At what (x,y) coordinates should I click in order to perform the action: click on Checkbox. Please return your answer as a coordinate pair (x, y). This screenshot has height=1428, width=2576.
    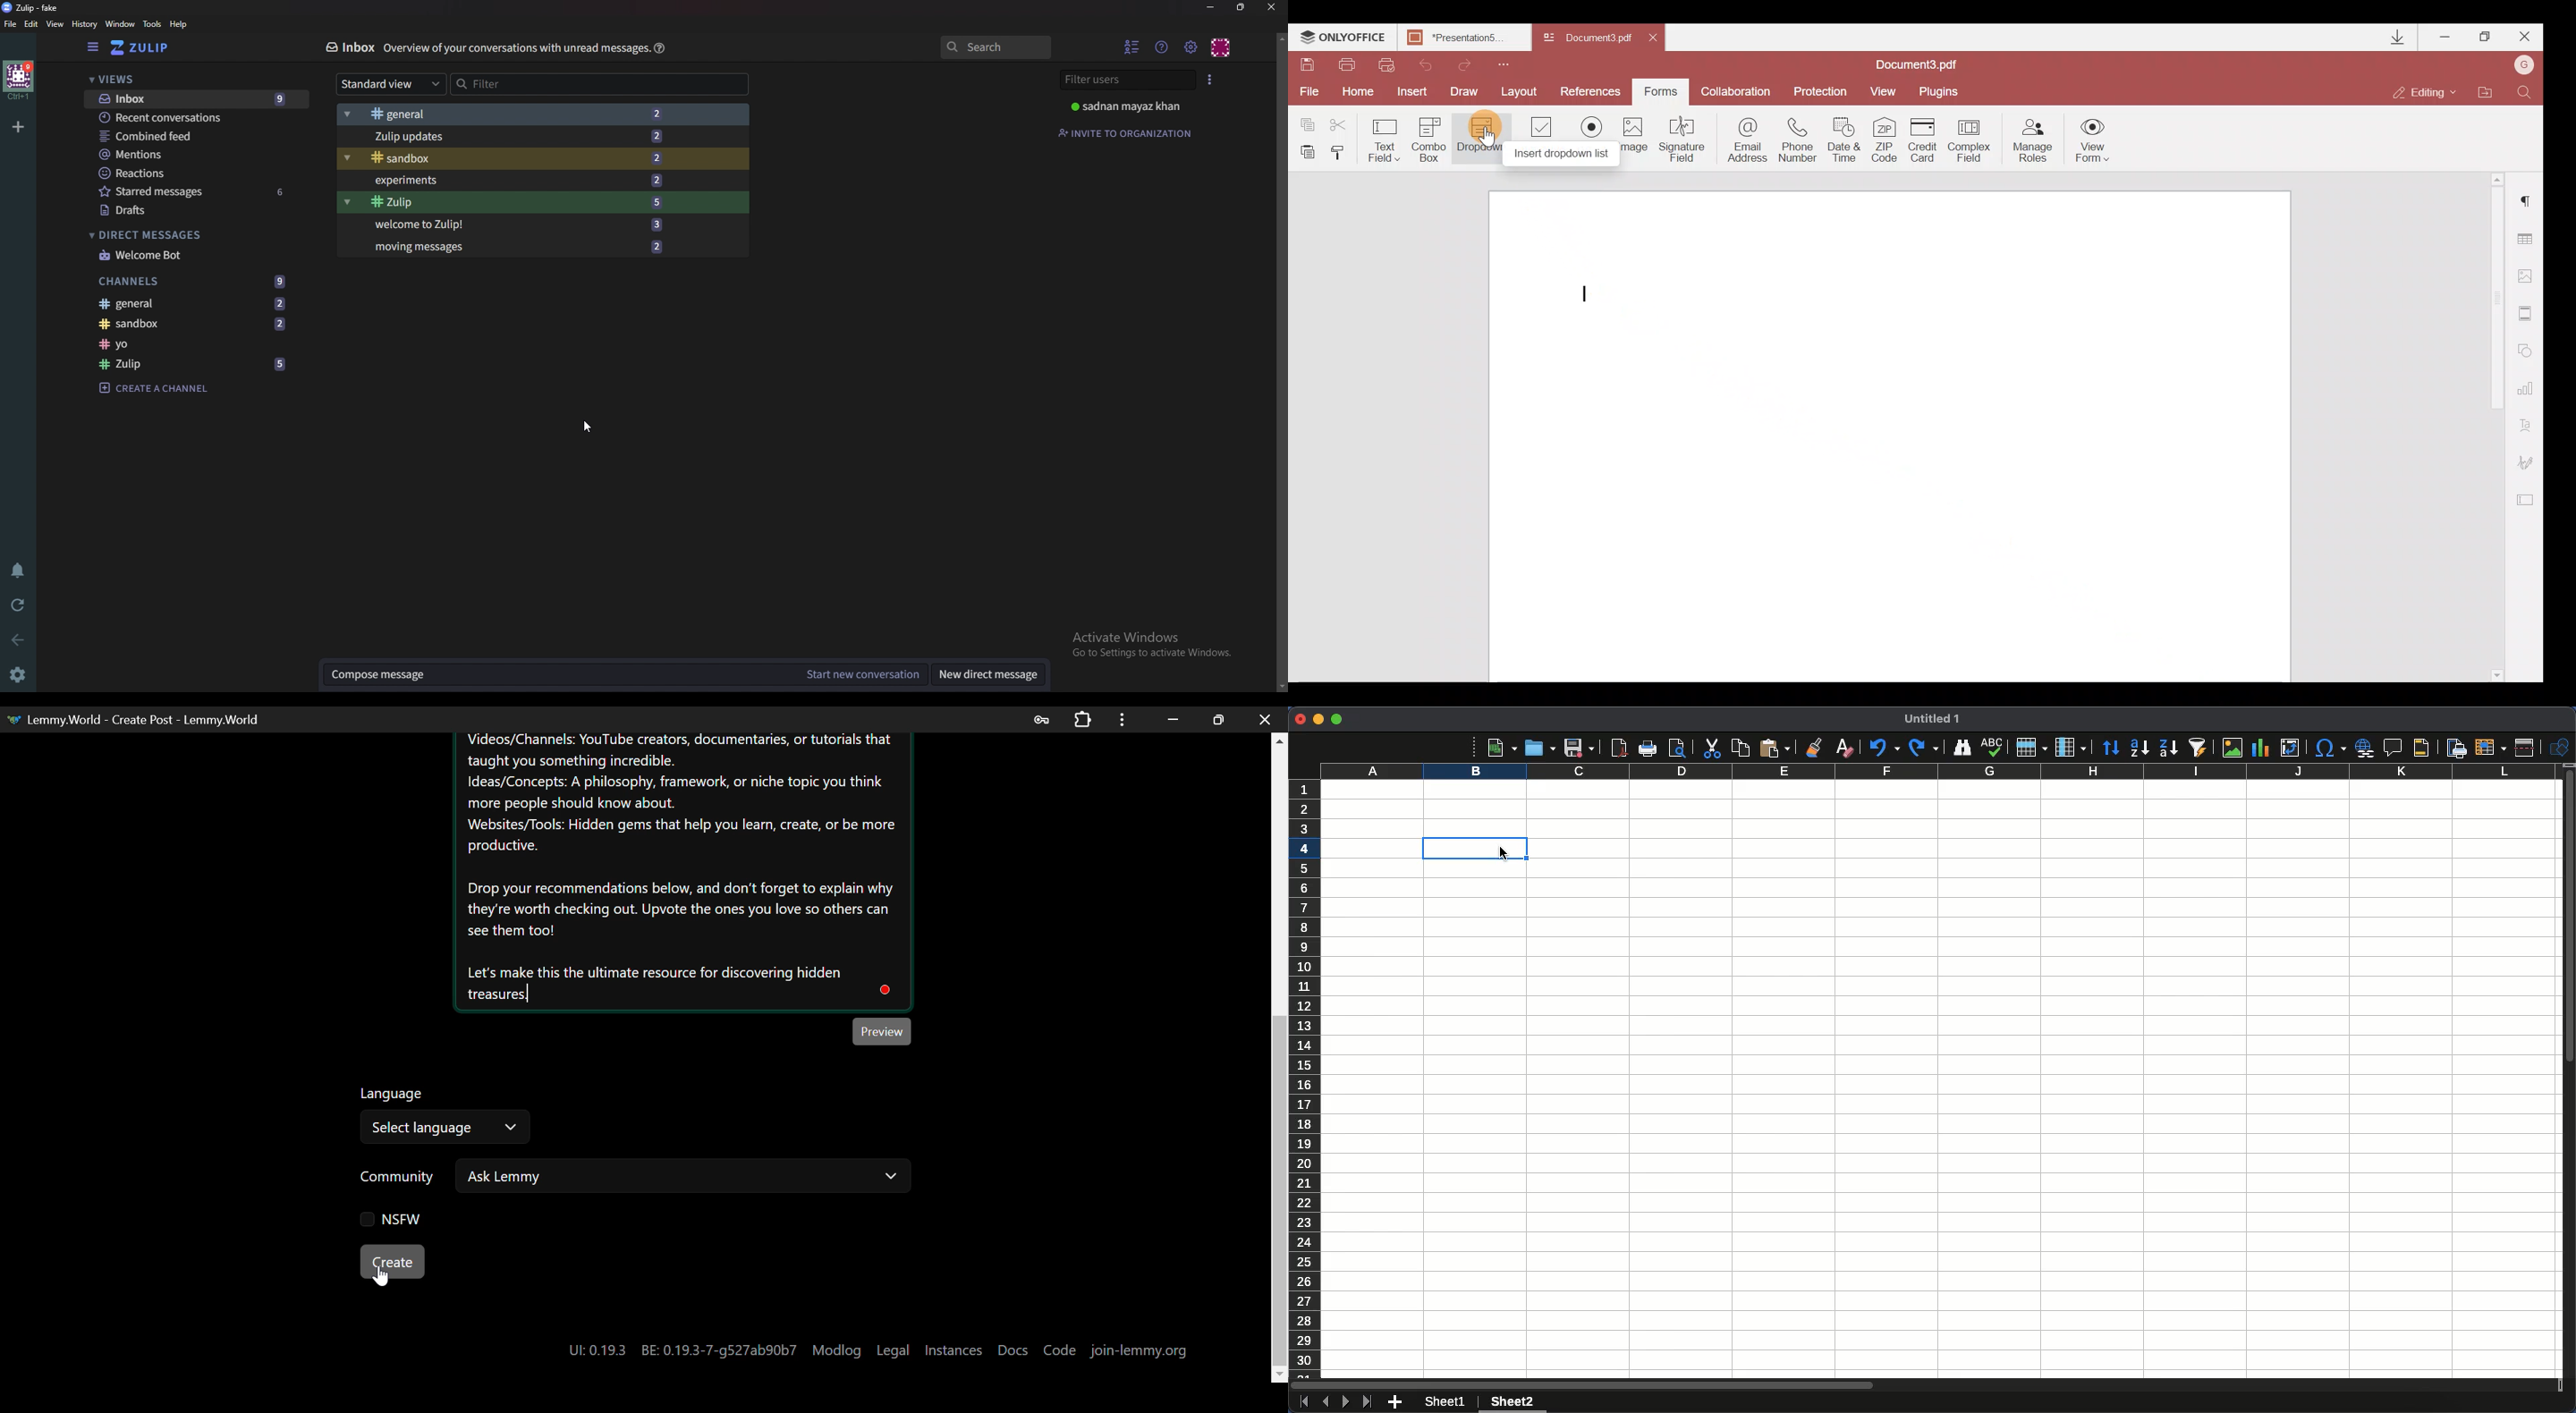
    Looking at the image, I should click on (1539, 137).